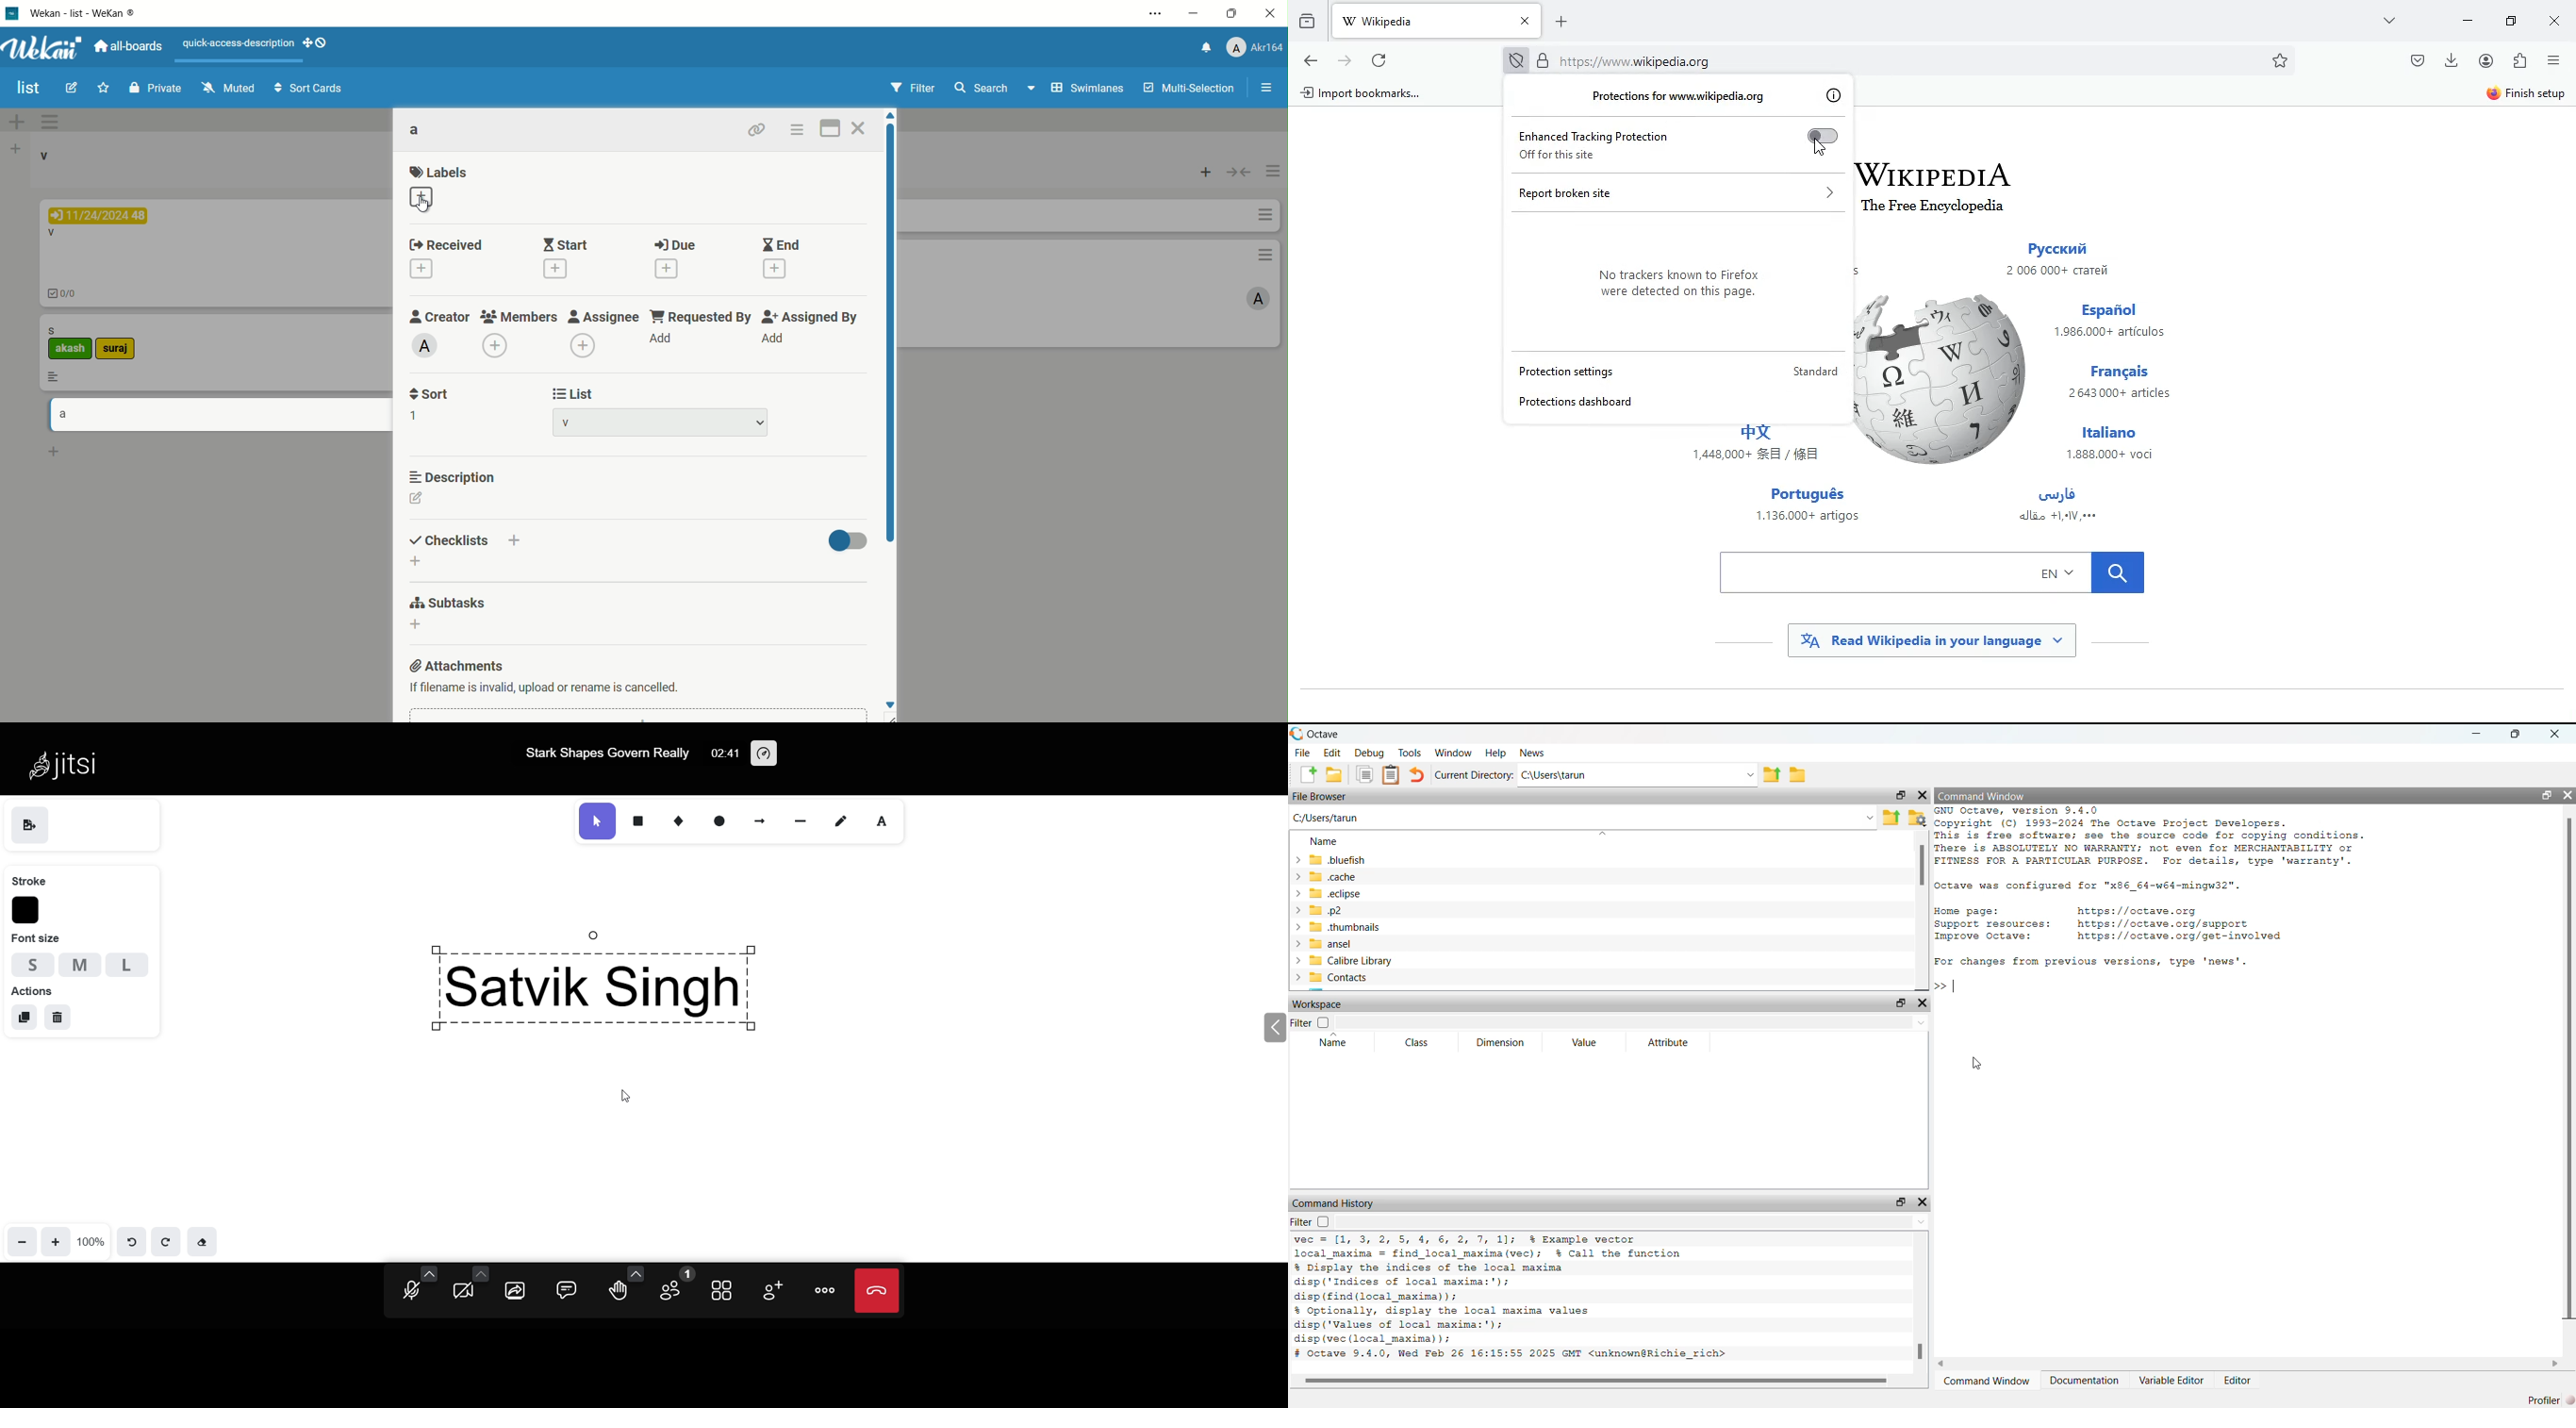  What do you see at coordinates (425, 206) in the screenshot?
I see `cursor` at bounding box center [425, 206].